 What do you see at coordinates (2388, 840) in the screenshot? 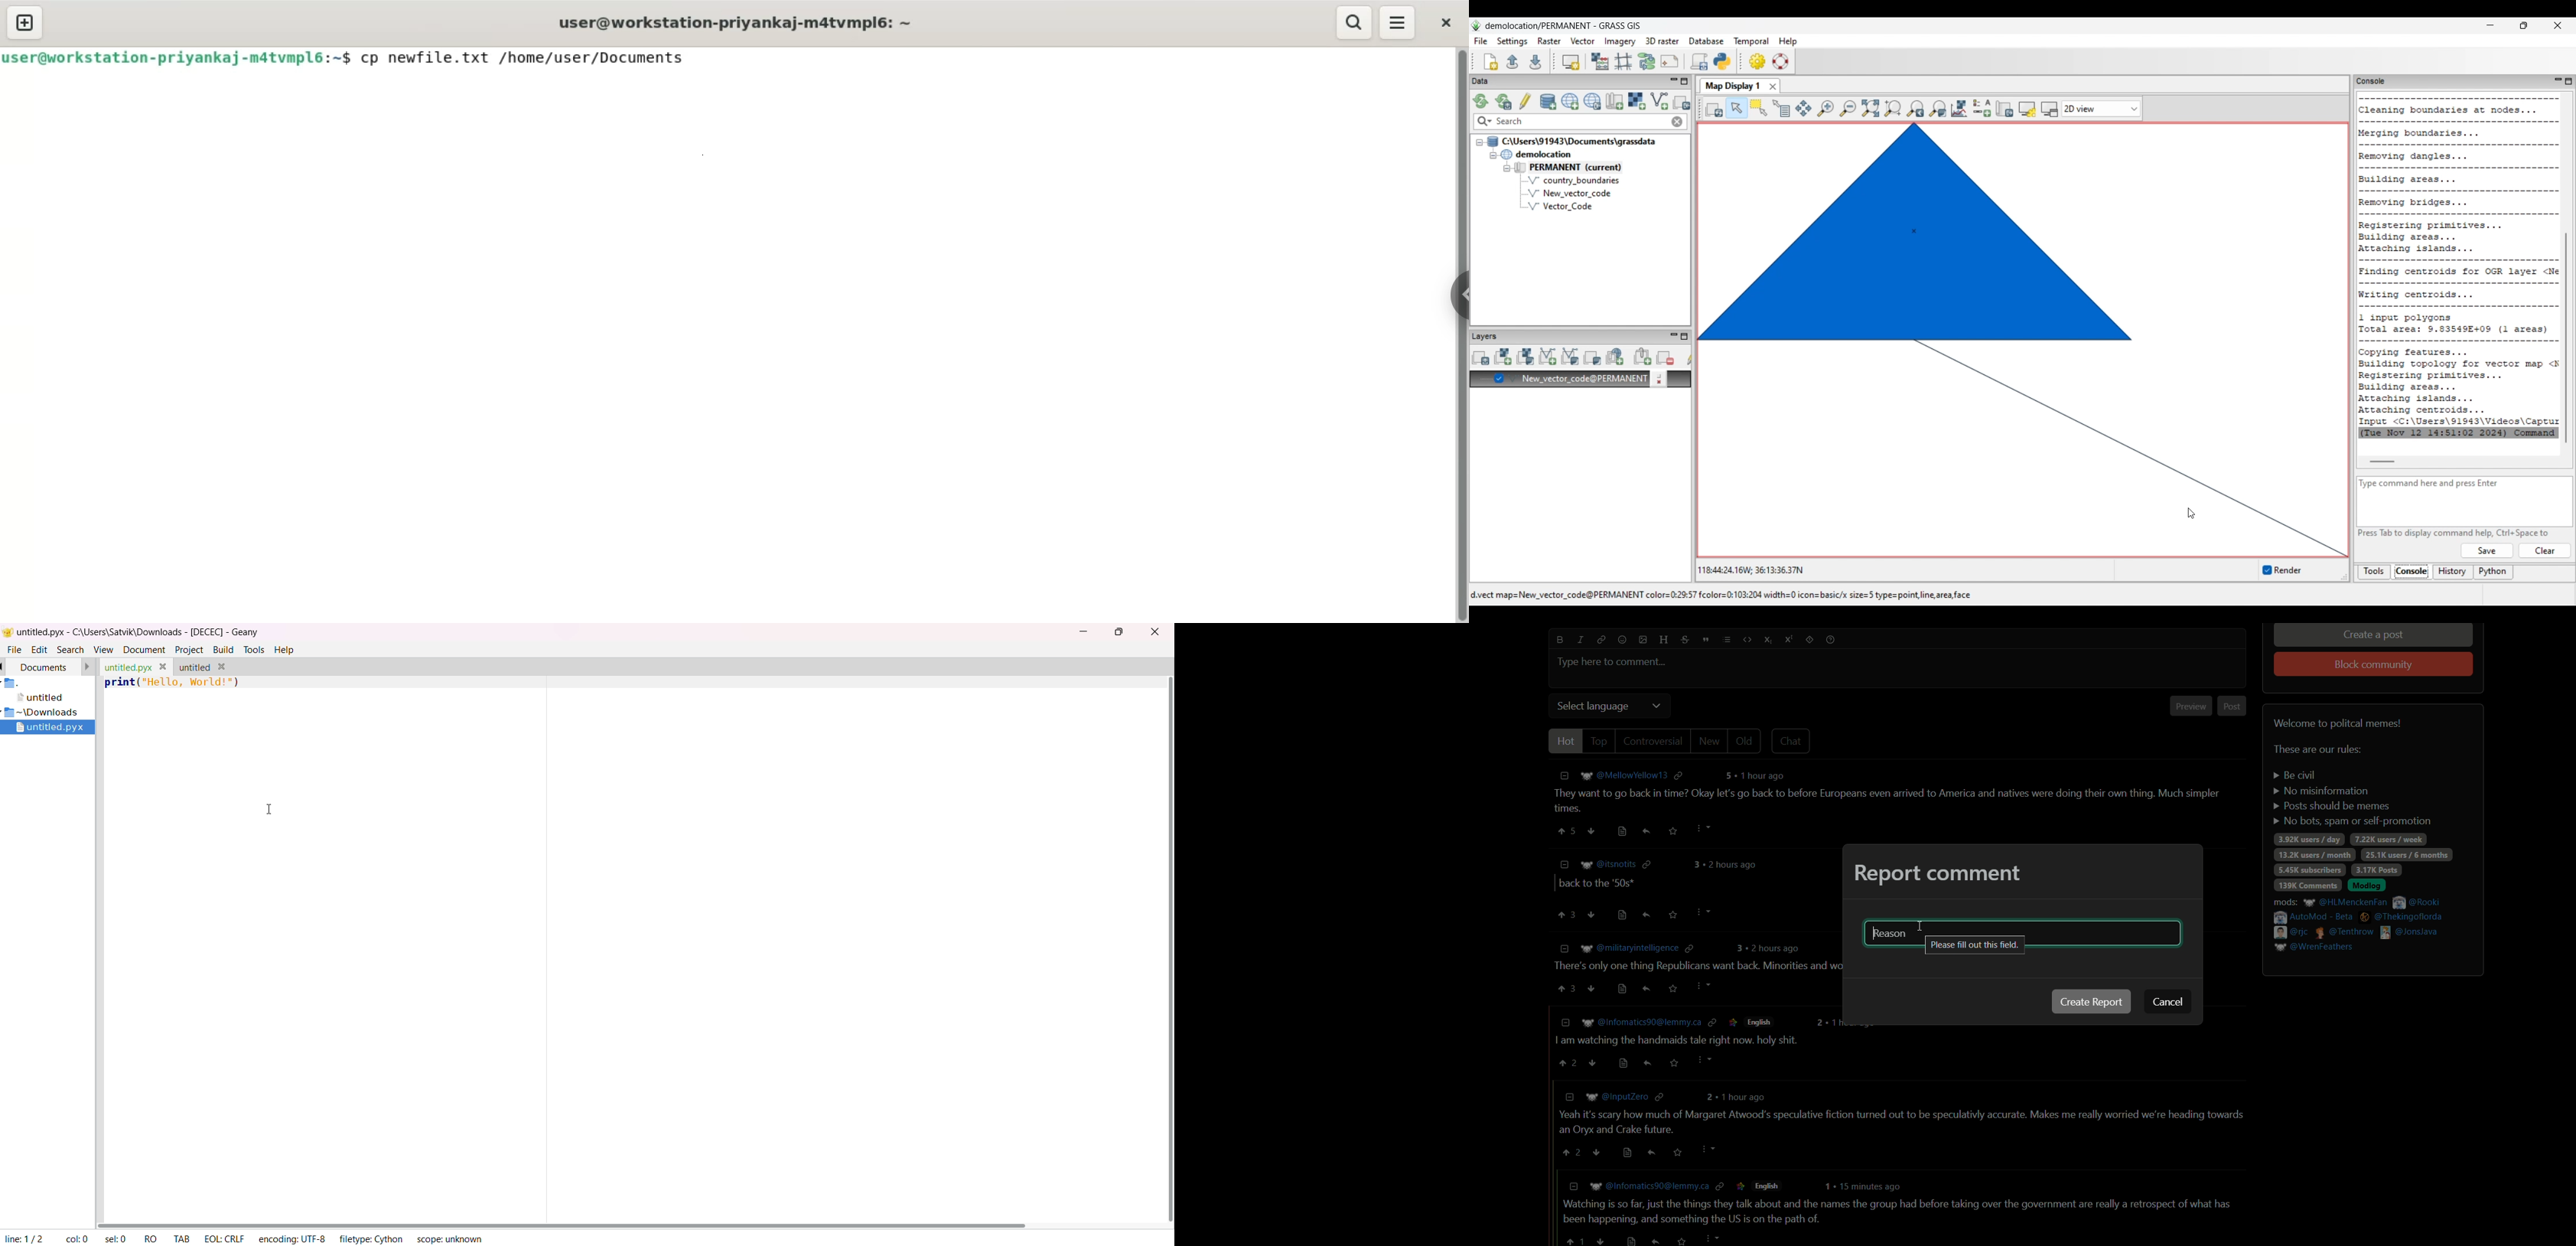
I see `7.22k users/week` at bounding box center [2388, 840].